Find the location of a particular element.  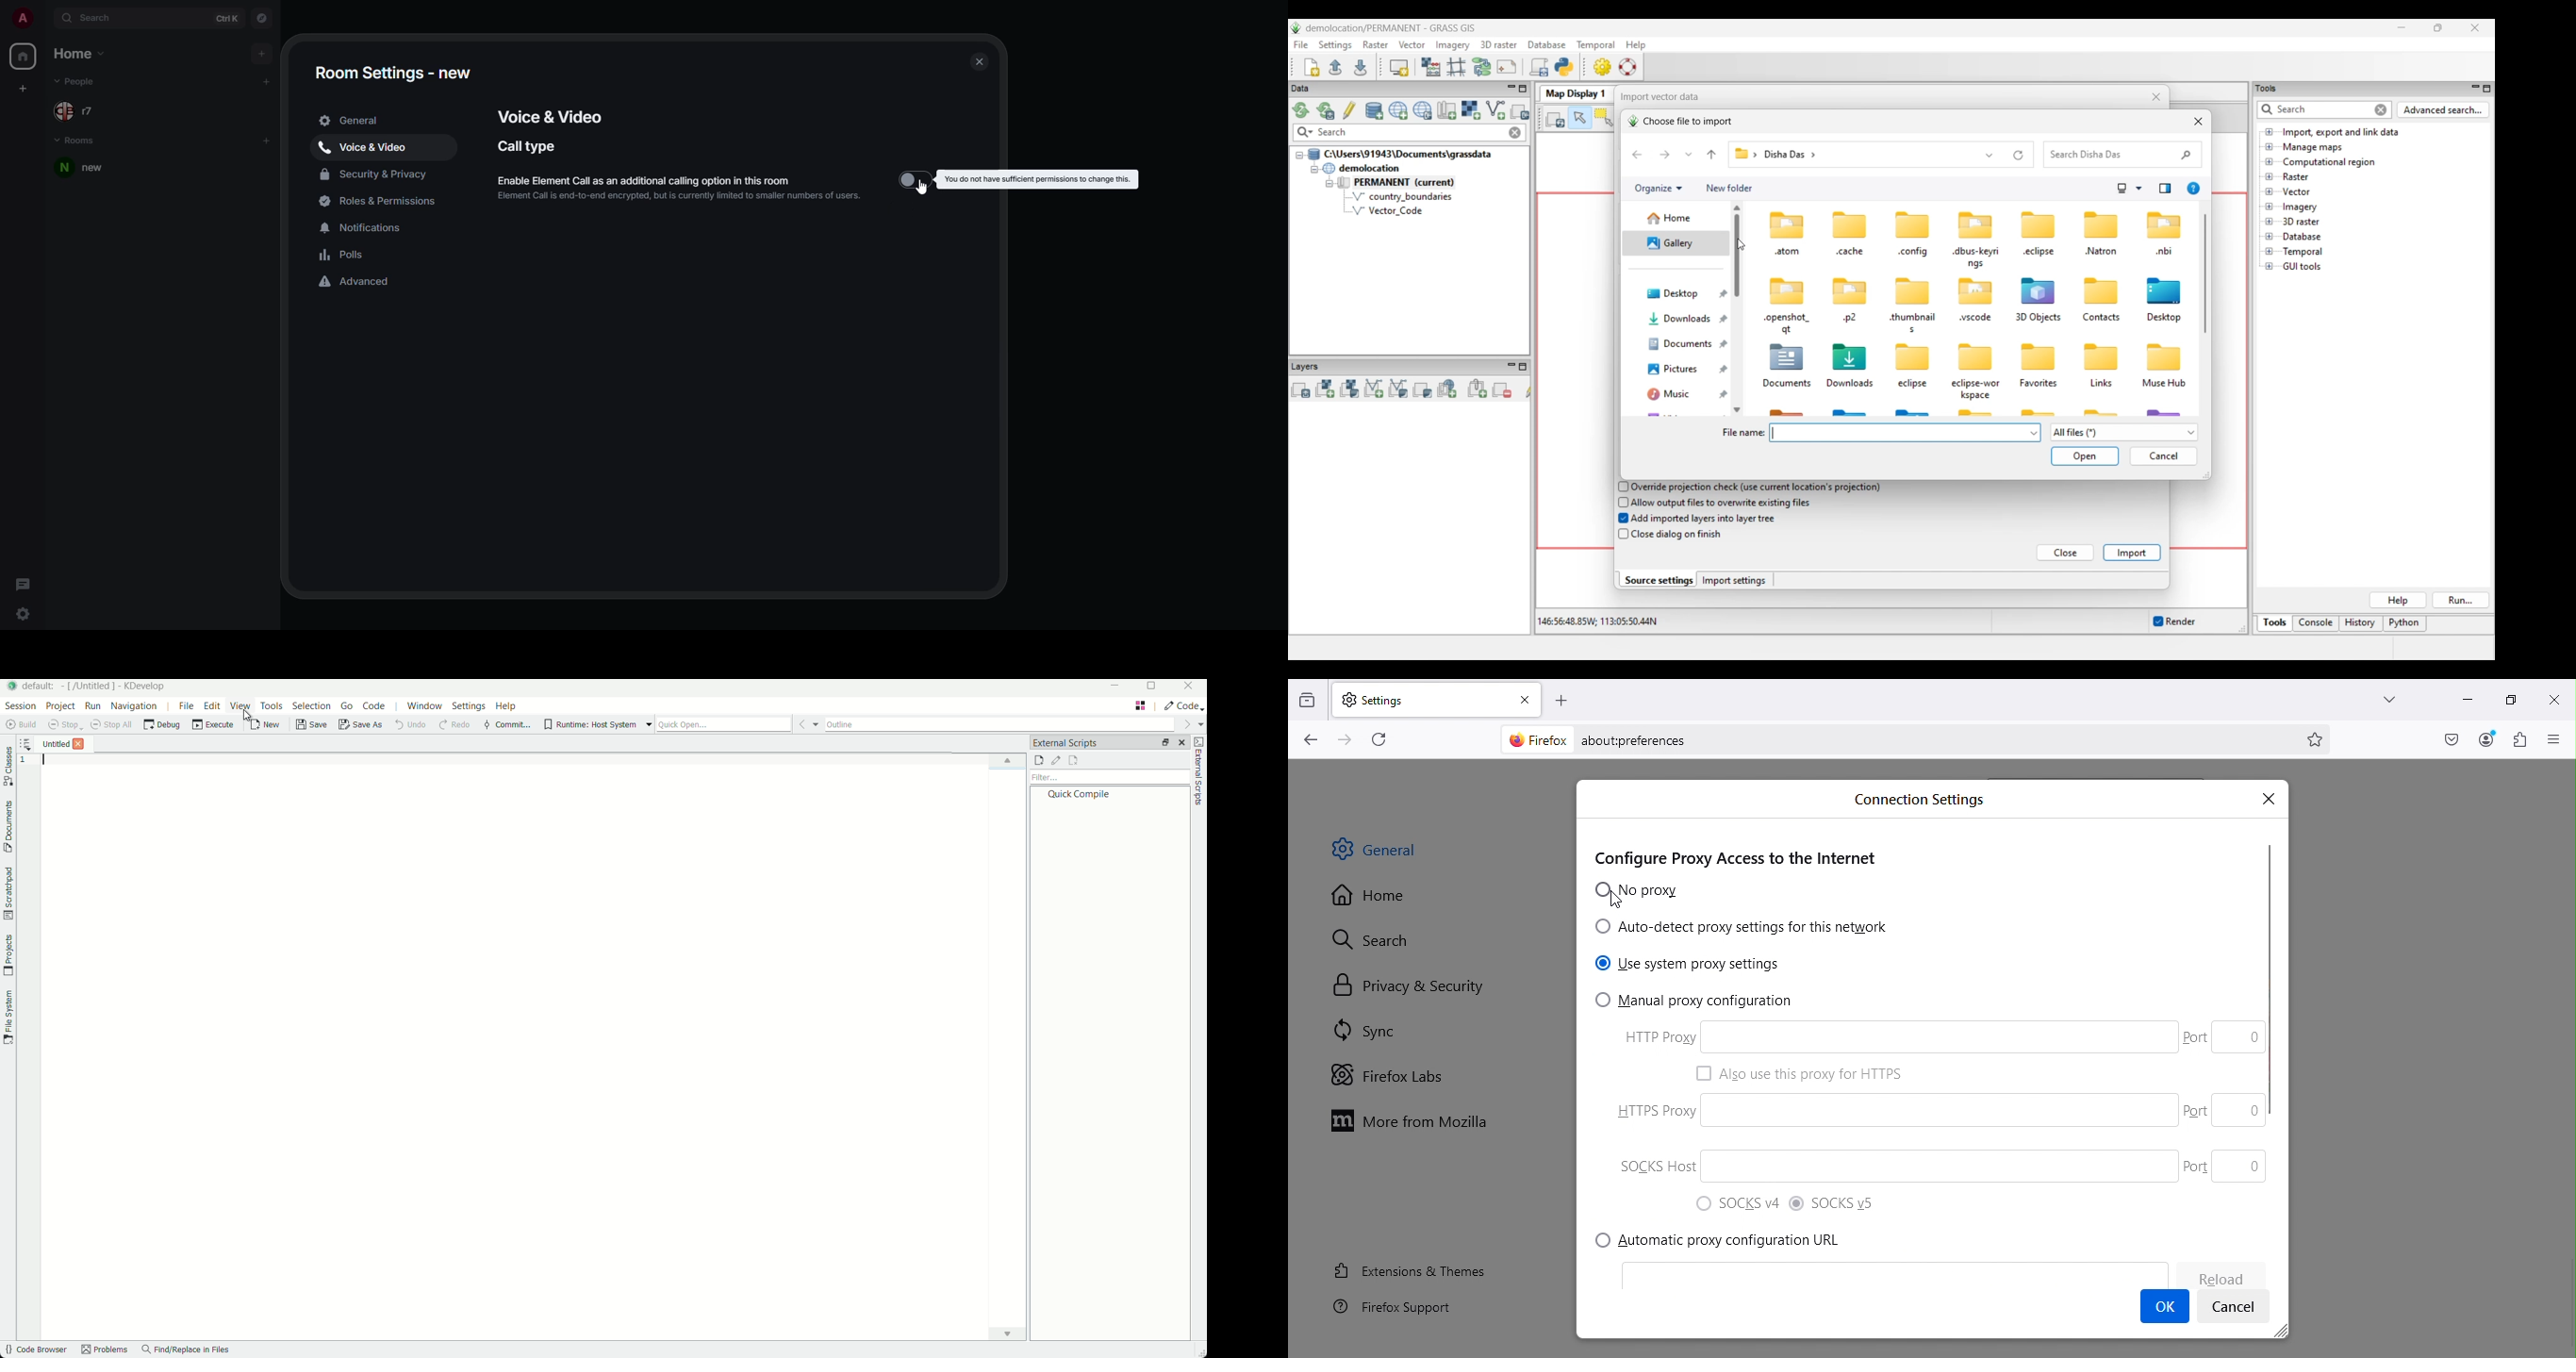

Scroll bar is located at coordinates (2568, 1057).